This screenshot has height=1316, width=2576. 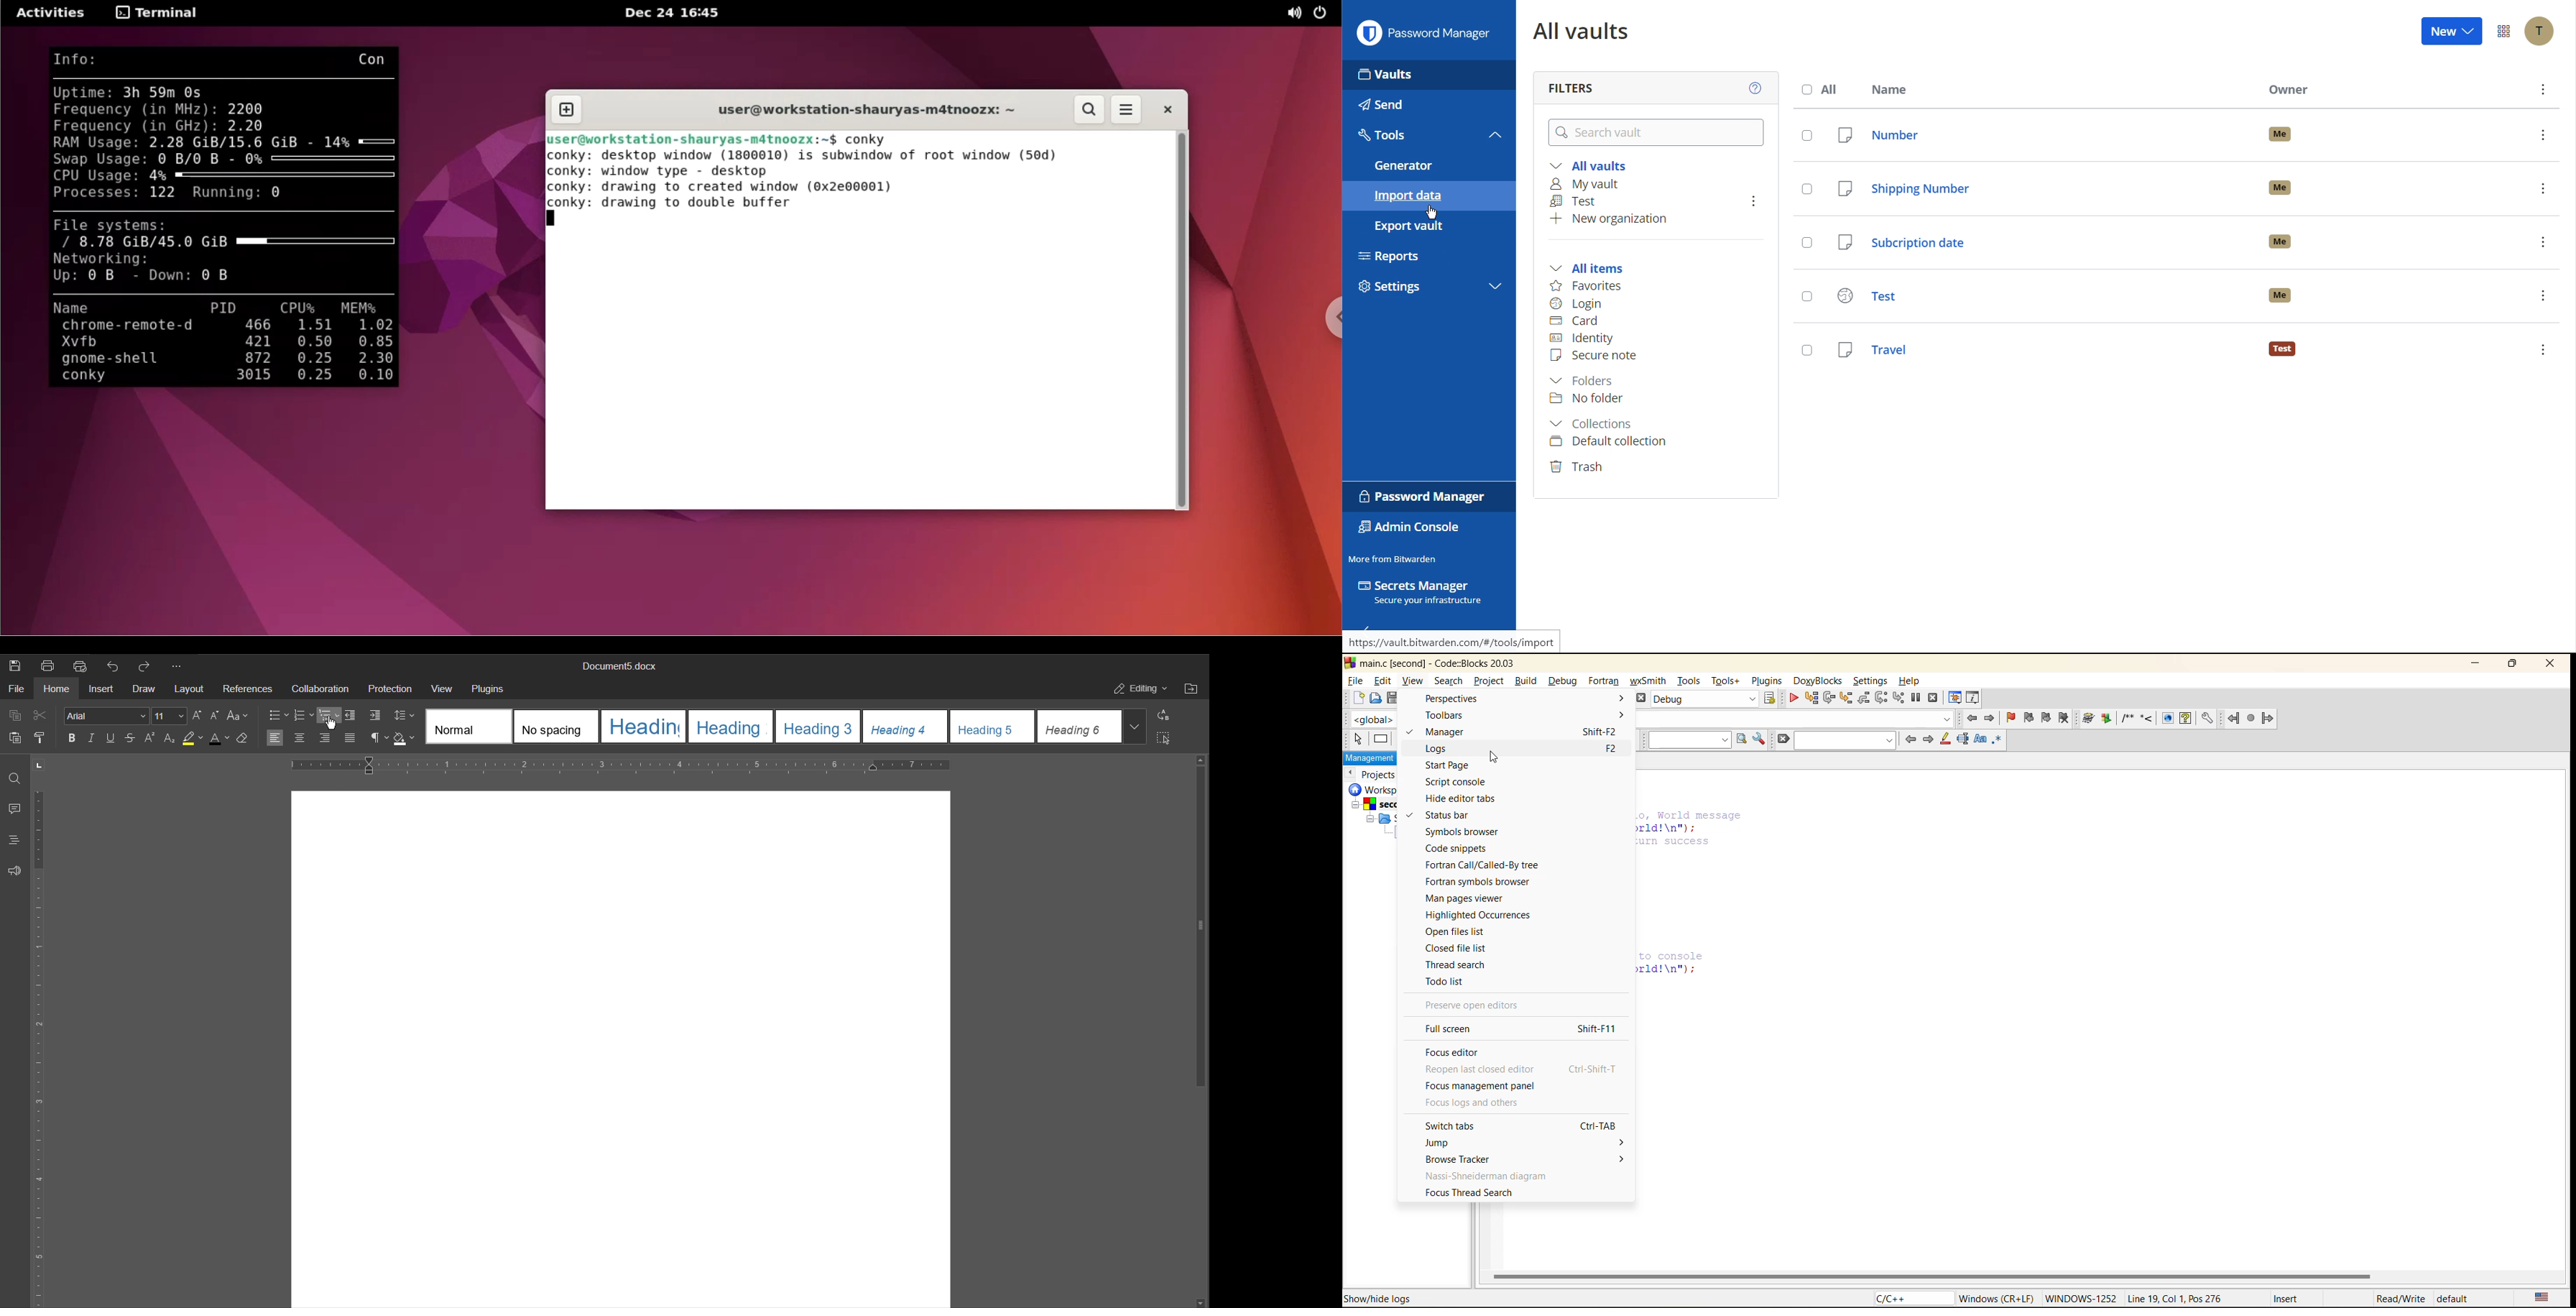 I want to click on metadata, so click(x=2217, y=1298).